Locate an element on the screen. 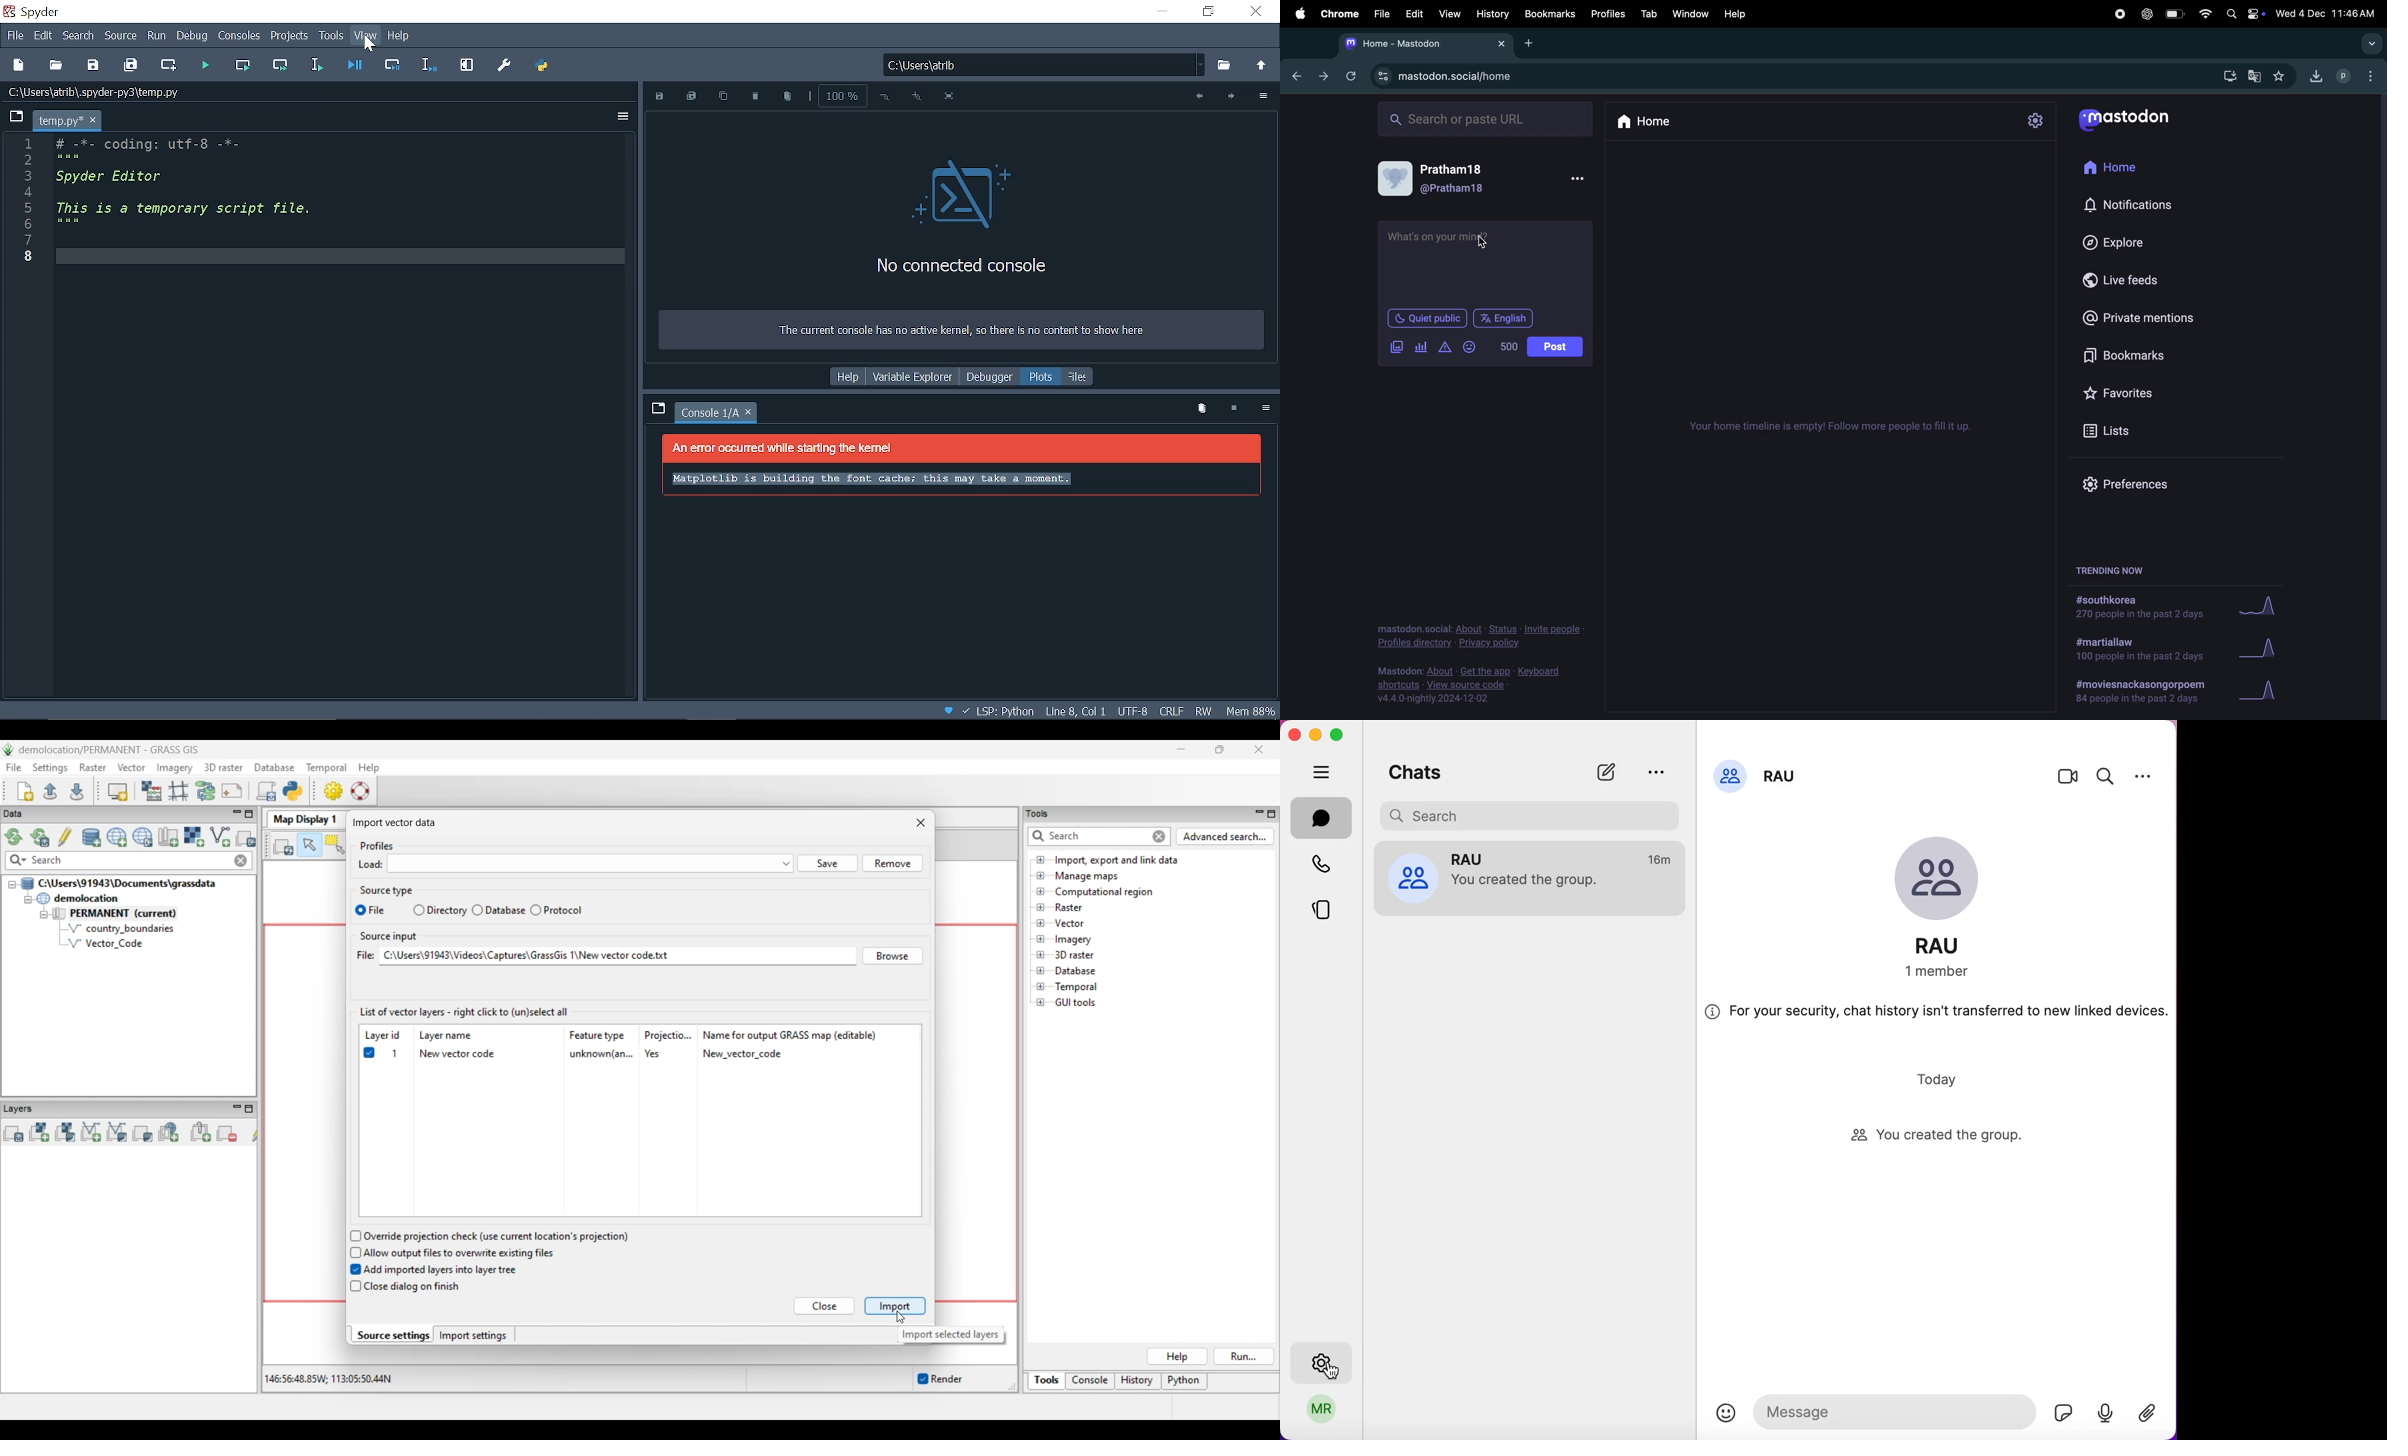  Encoding is located at coordinates (1134, 712).